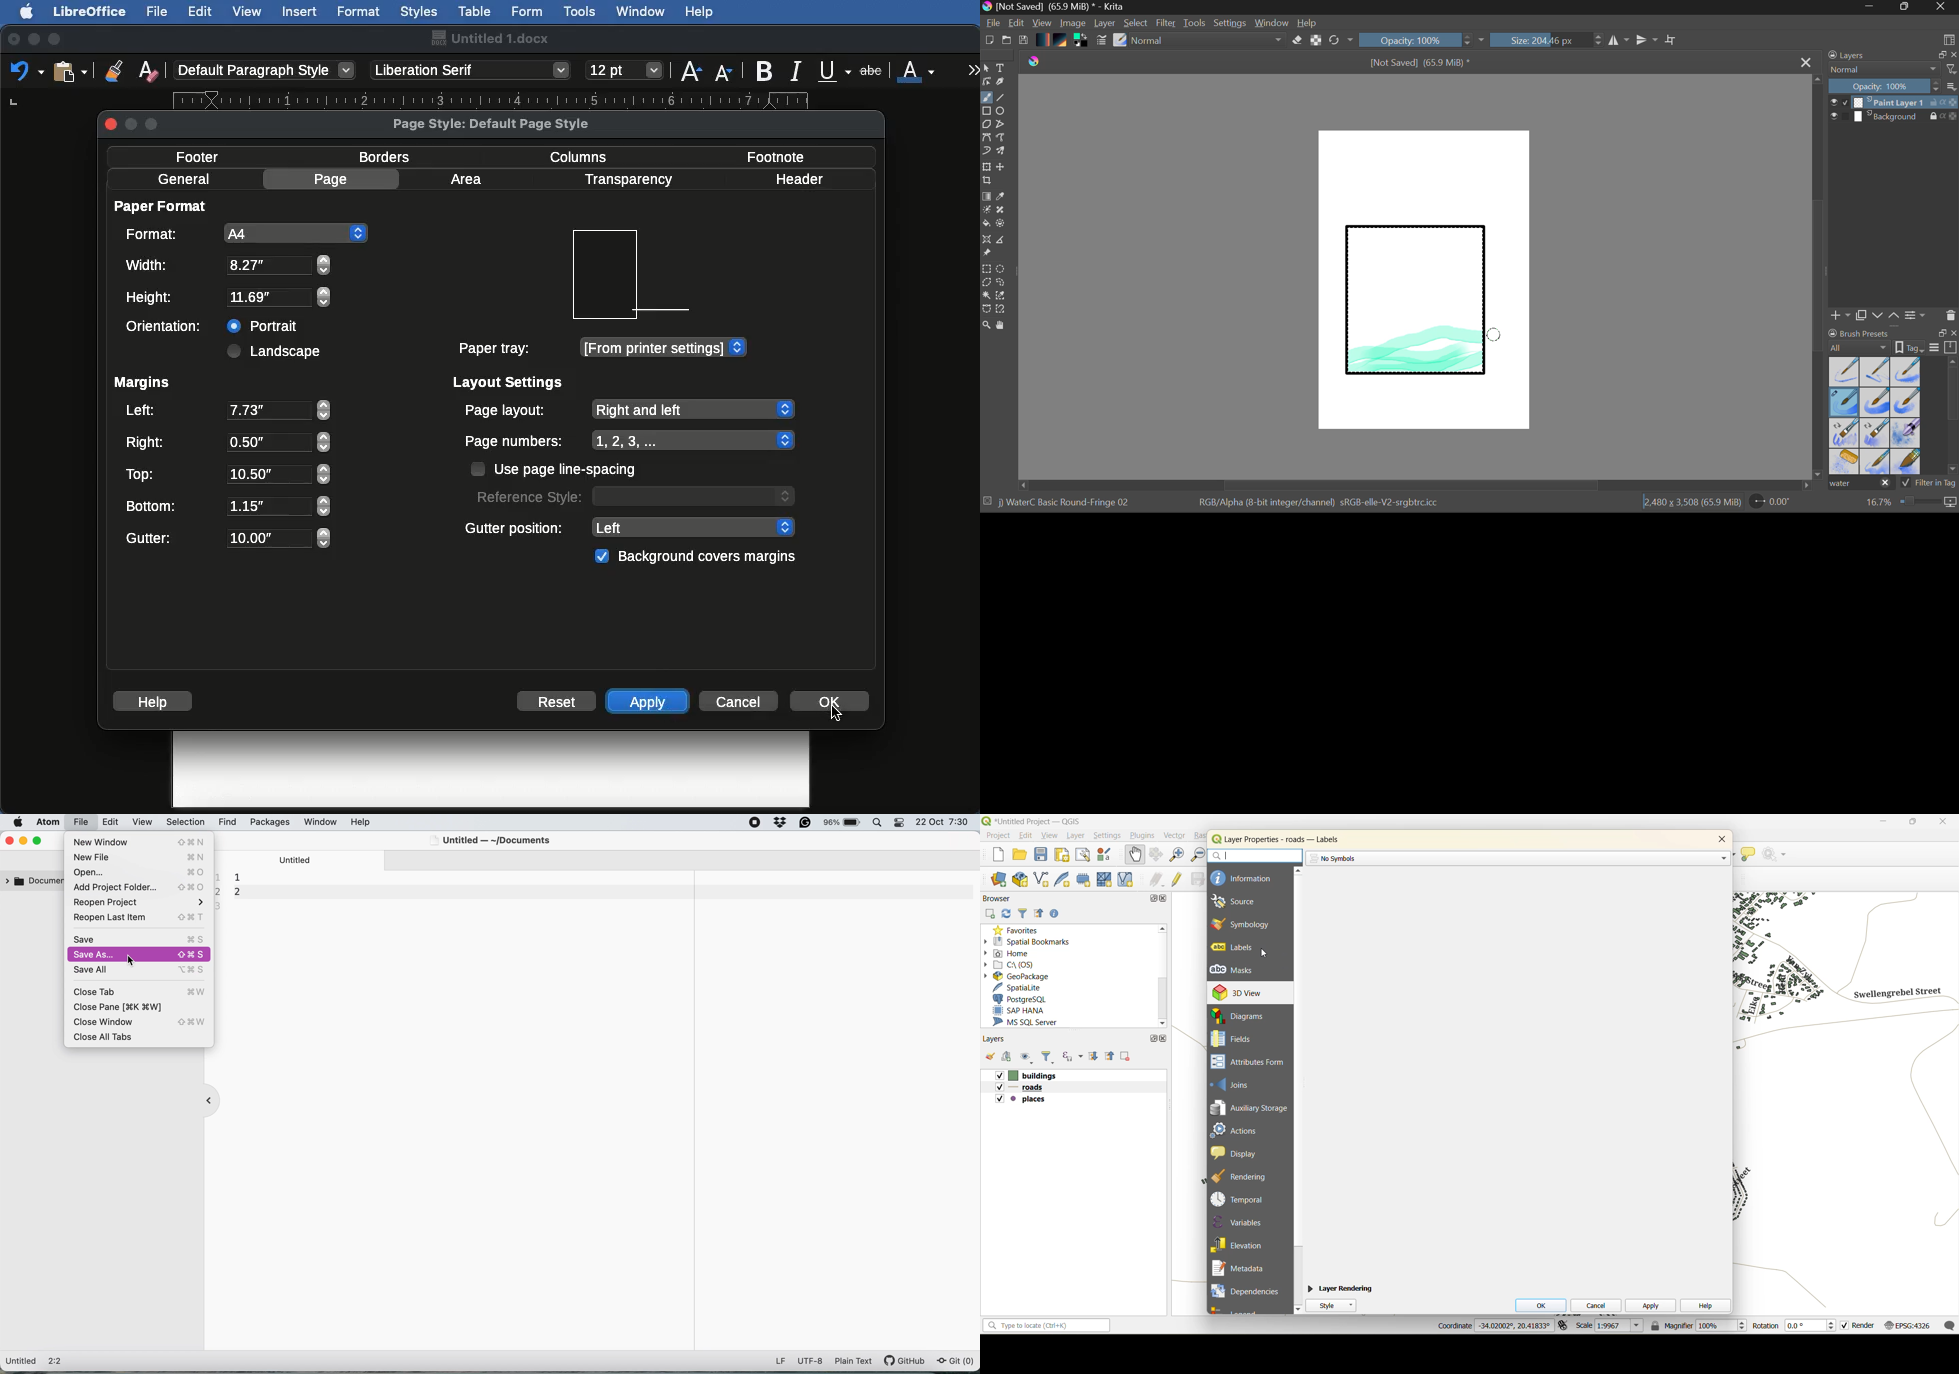 The width and height of the screenshot is (1960, 1400). What do you see at coordinates (986, 83) in the screenshot?
I see `Edit Shapes` at bounding box center [986, 83].